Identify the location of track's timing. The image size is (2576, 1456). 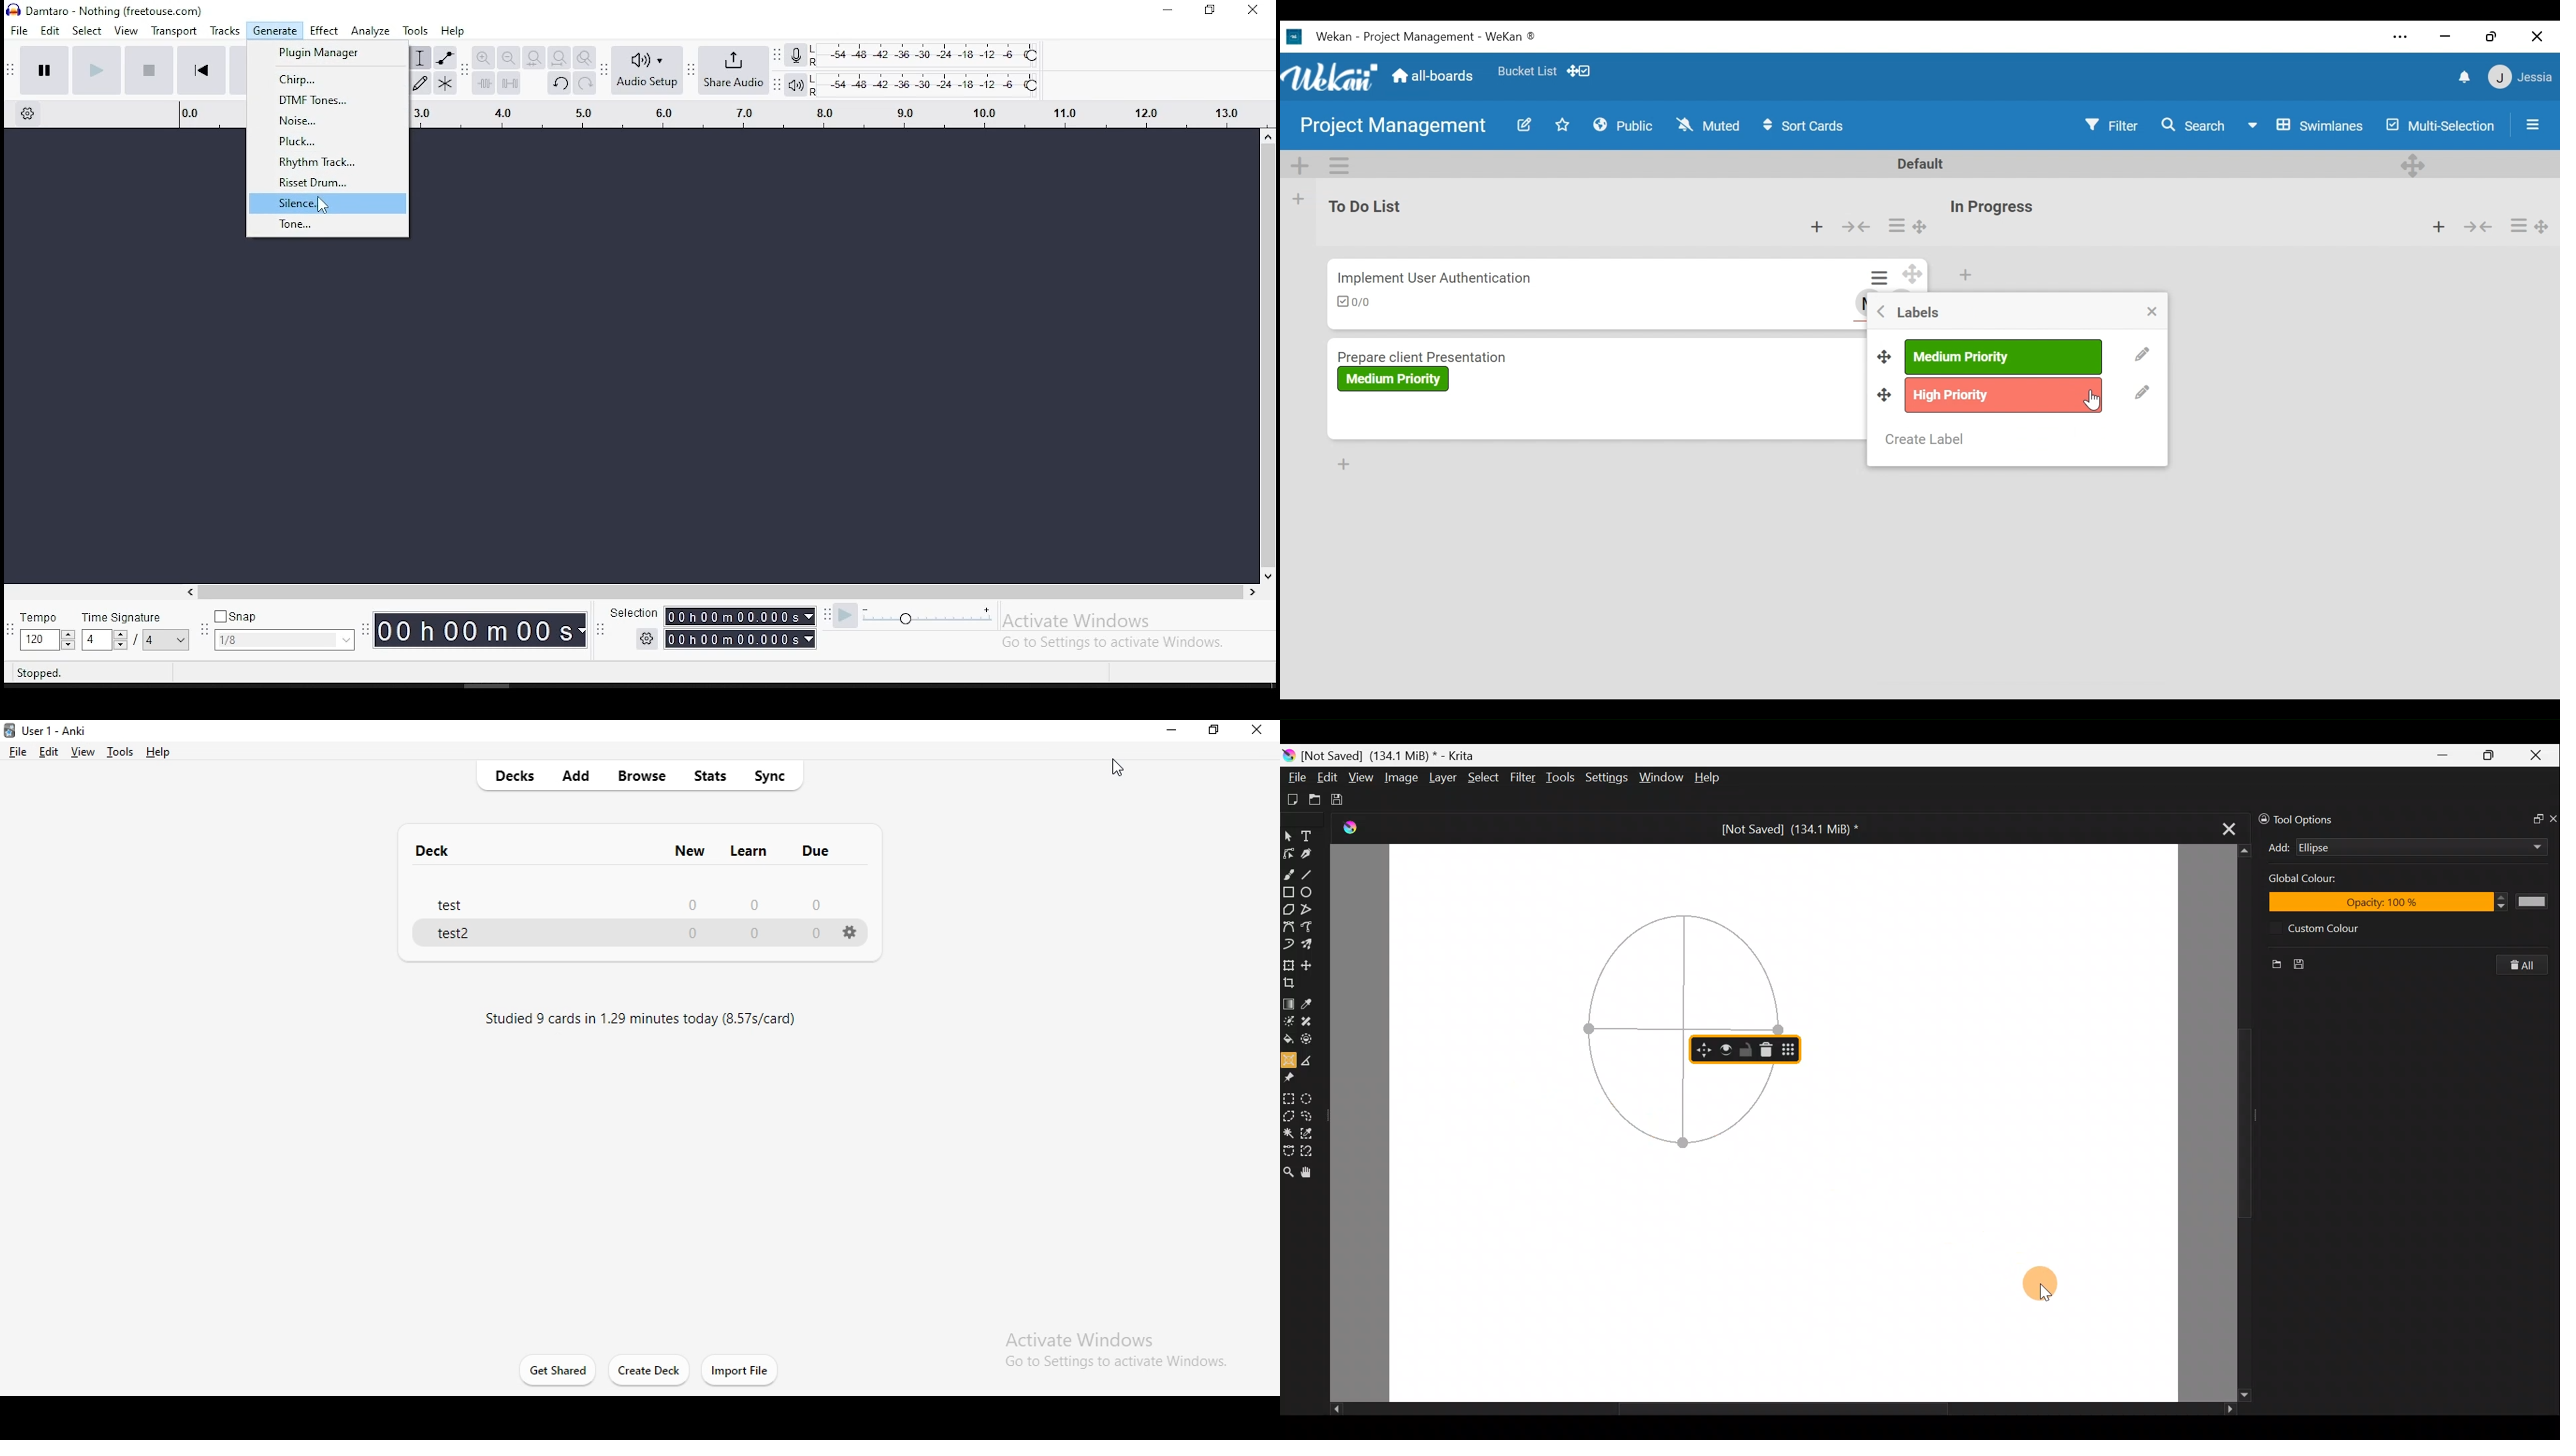
(825, 114).